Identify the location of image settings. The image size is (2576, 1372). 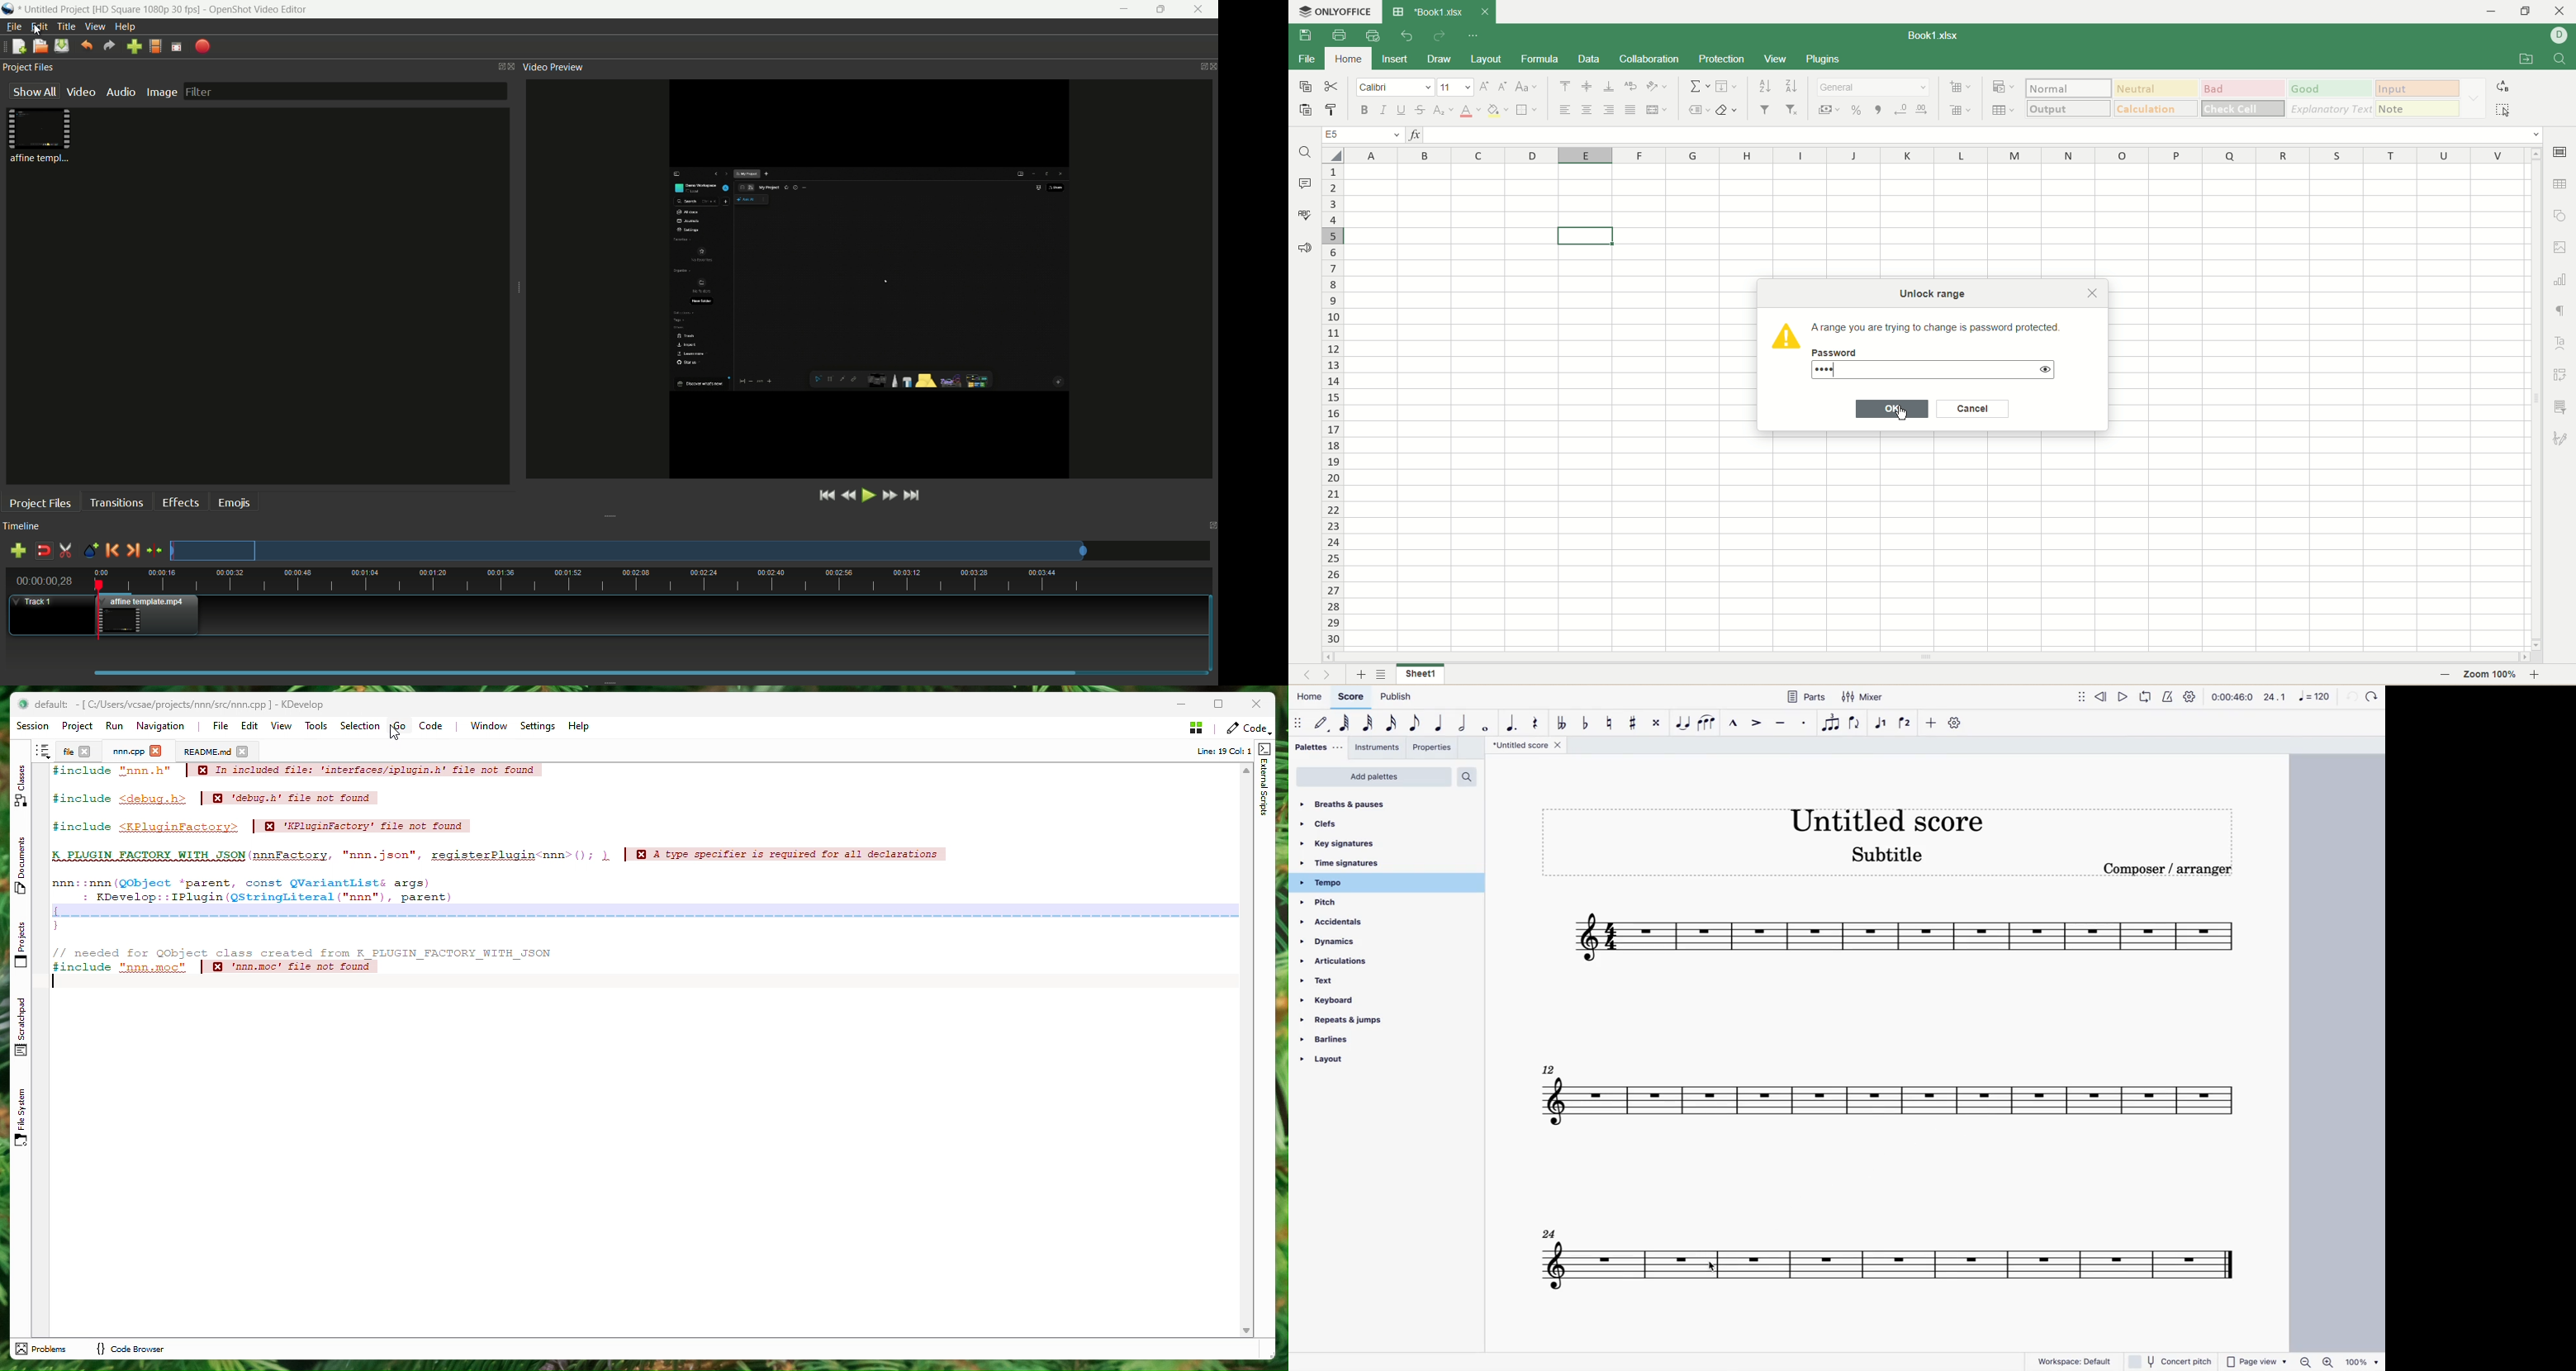
(2563, 247).